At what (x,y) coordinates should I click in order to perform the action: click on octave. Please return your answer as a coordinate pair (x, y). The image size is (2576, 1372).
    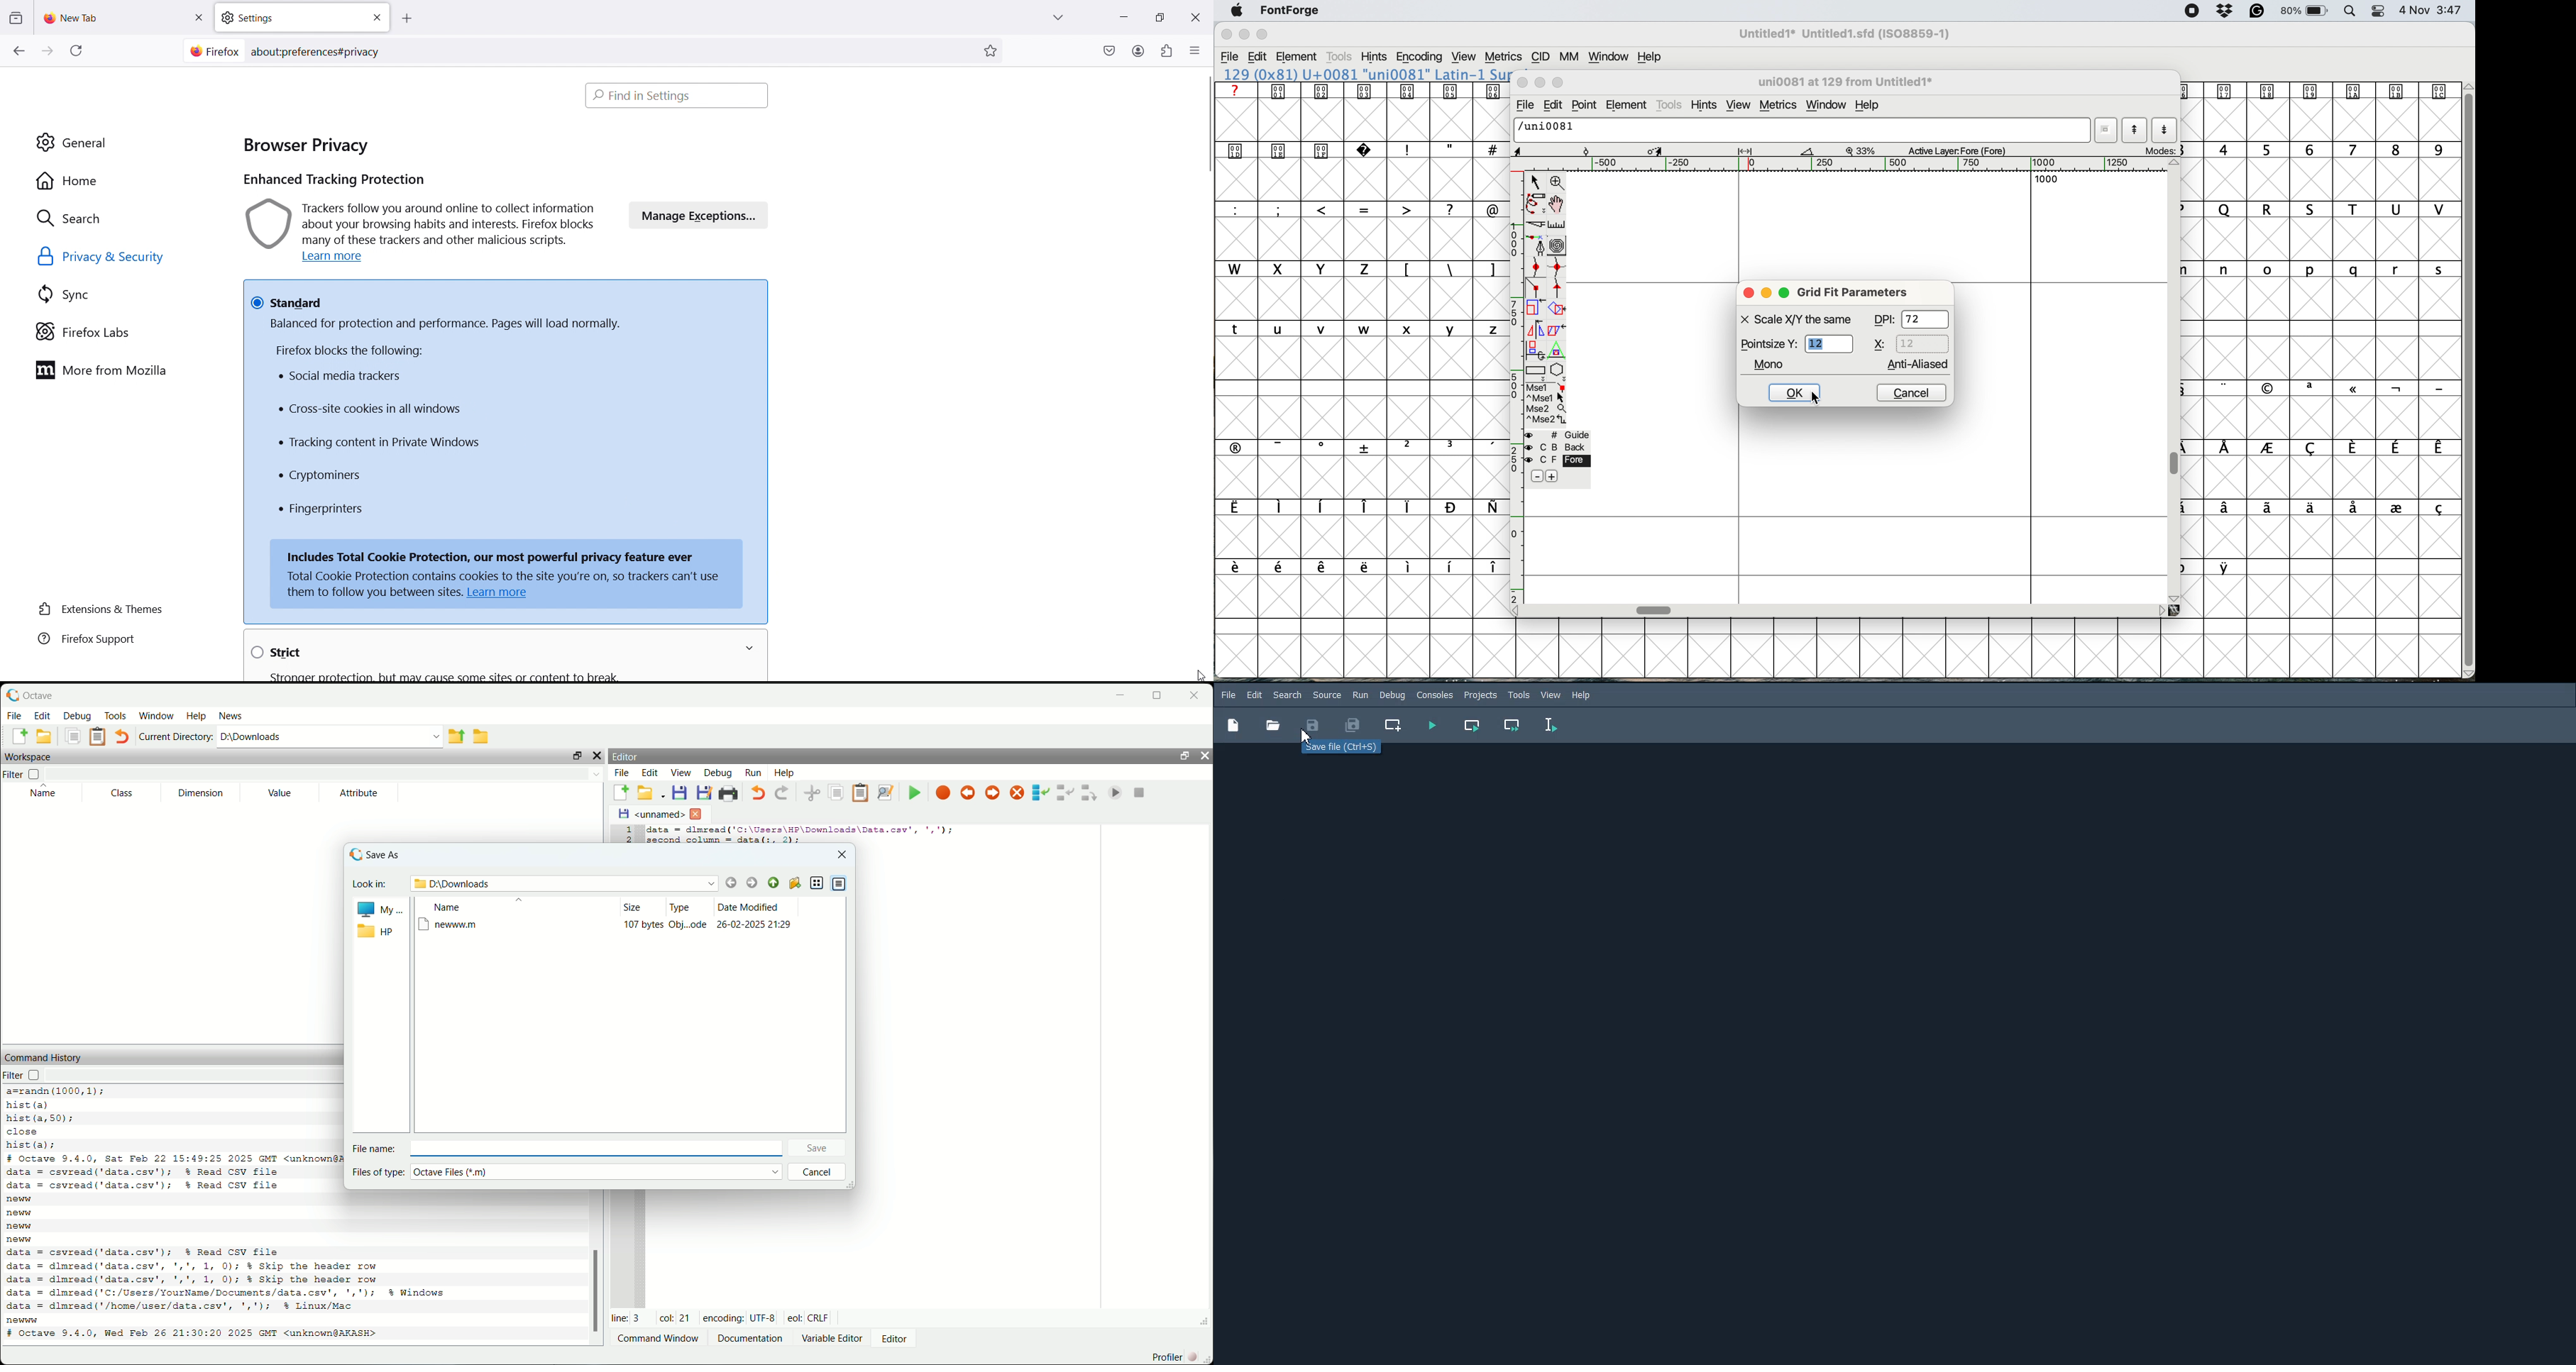
    Looking at the image, I should click on (54, 693).